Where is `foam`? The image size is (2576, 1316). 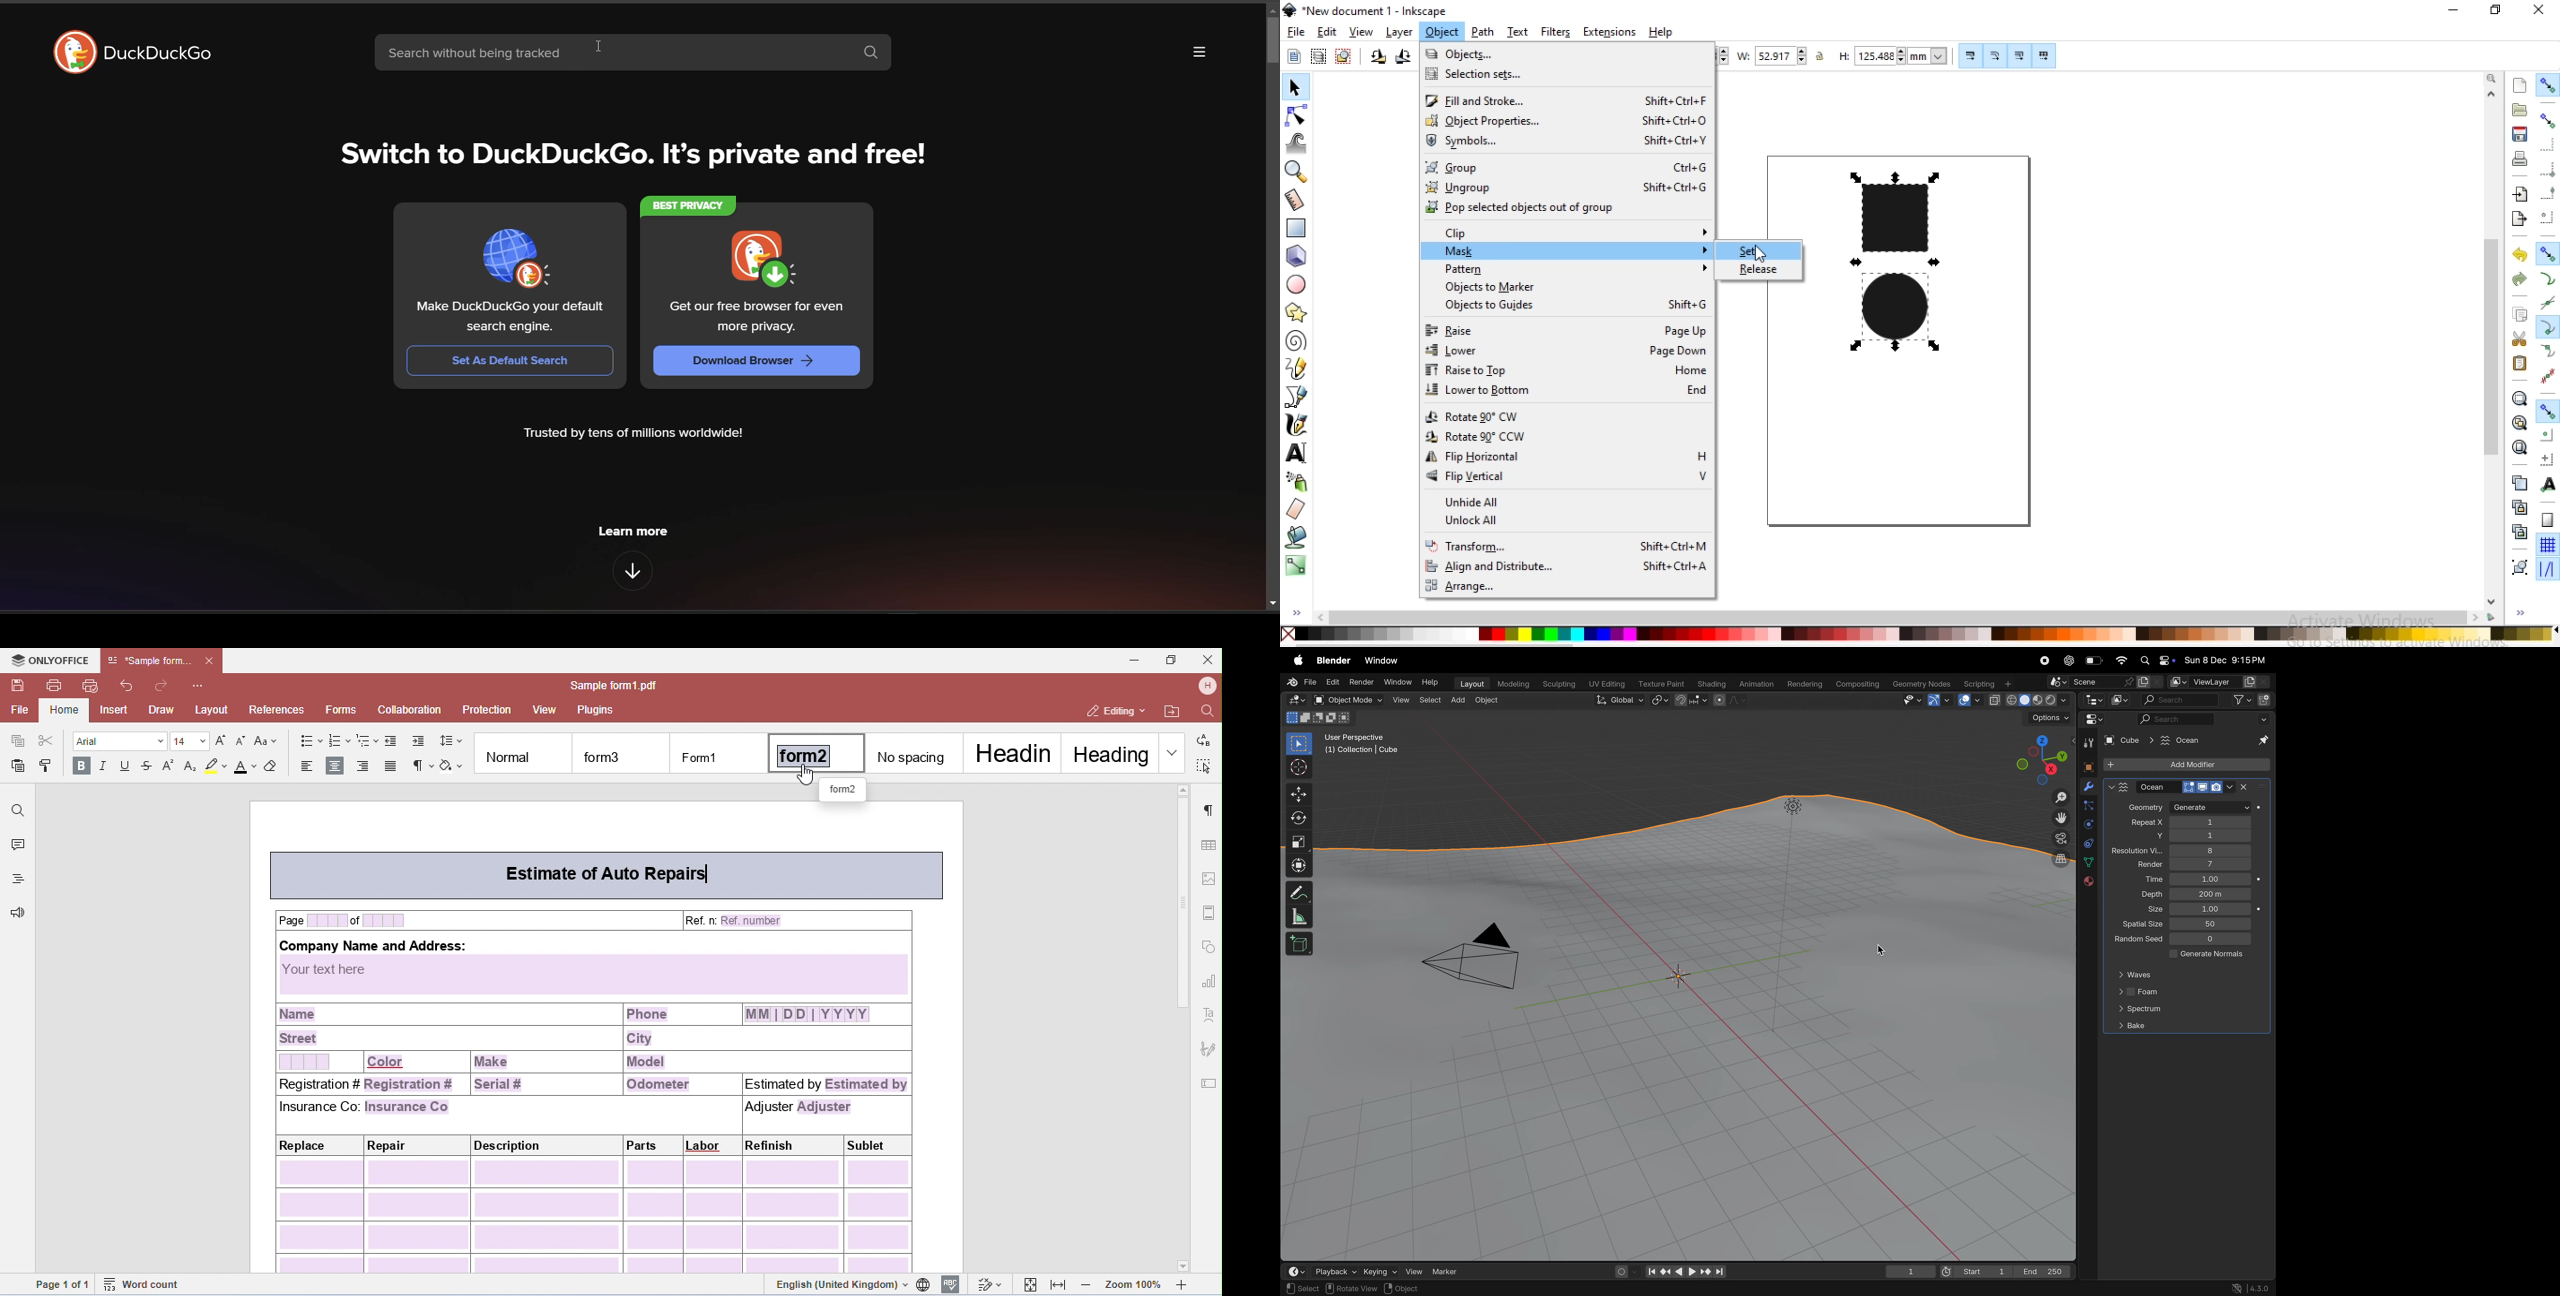 foam is located at coordinates (2139, 993).